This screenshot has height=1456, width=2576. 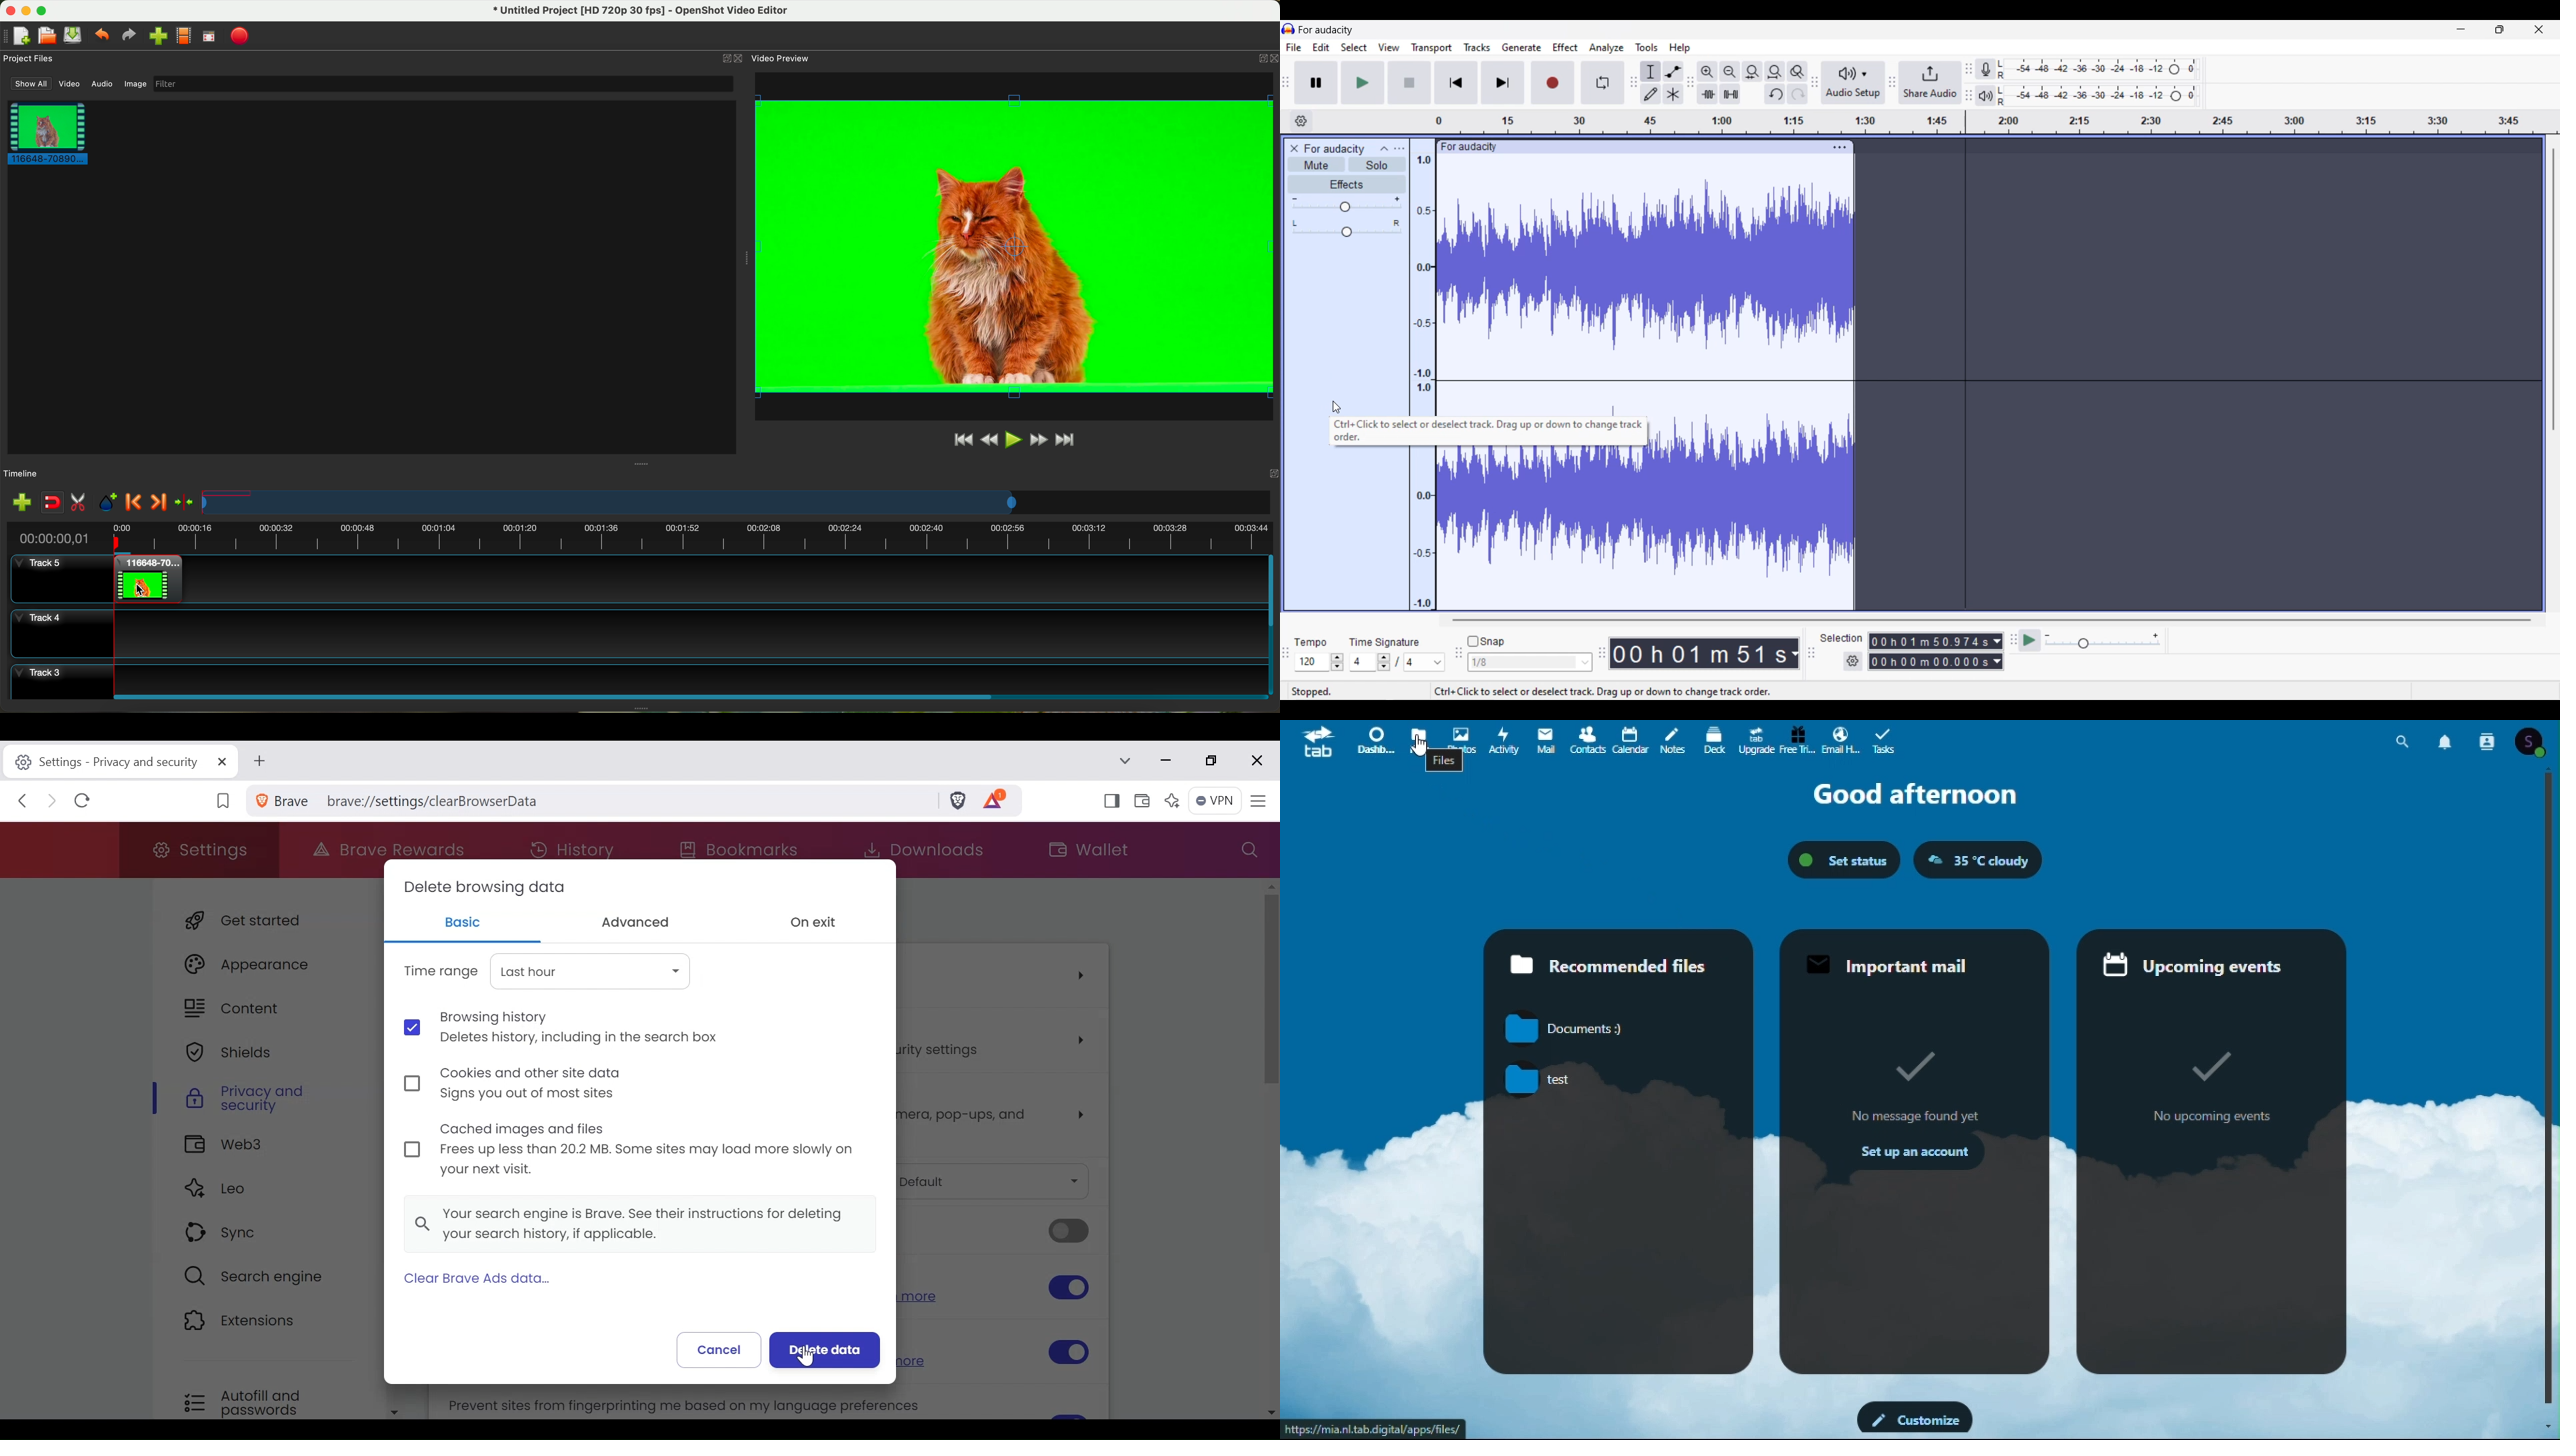 I want to click on Basic, so click(x=471, y=923).